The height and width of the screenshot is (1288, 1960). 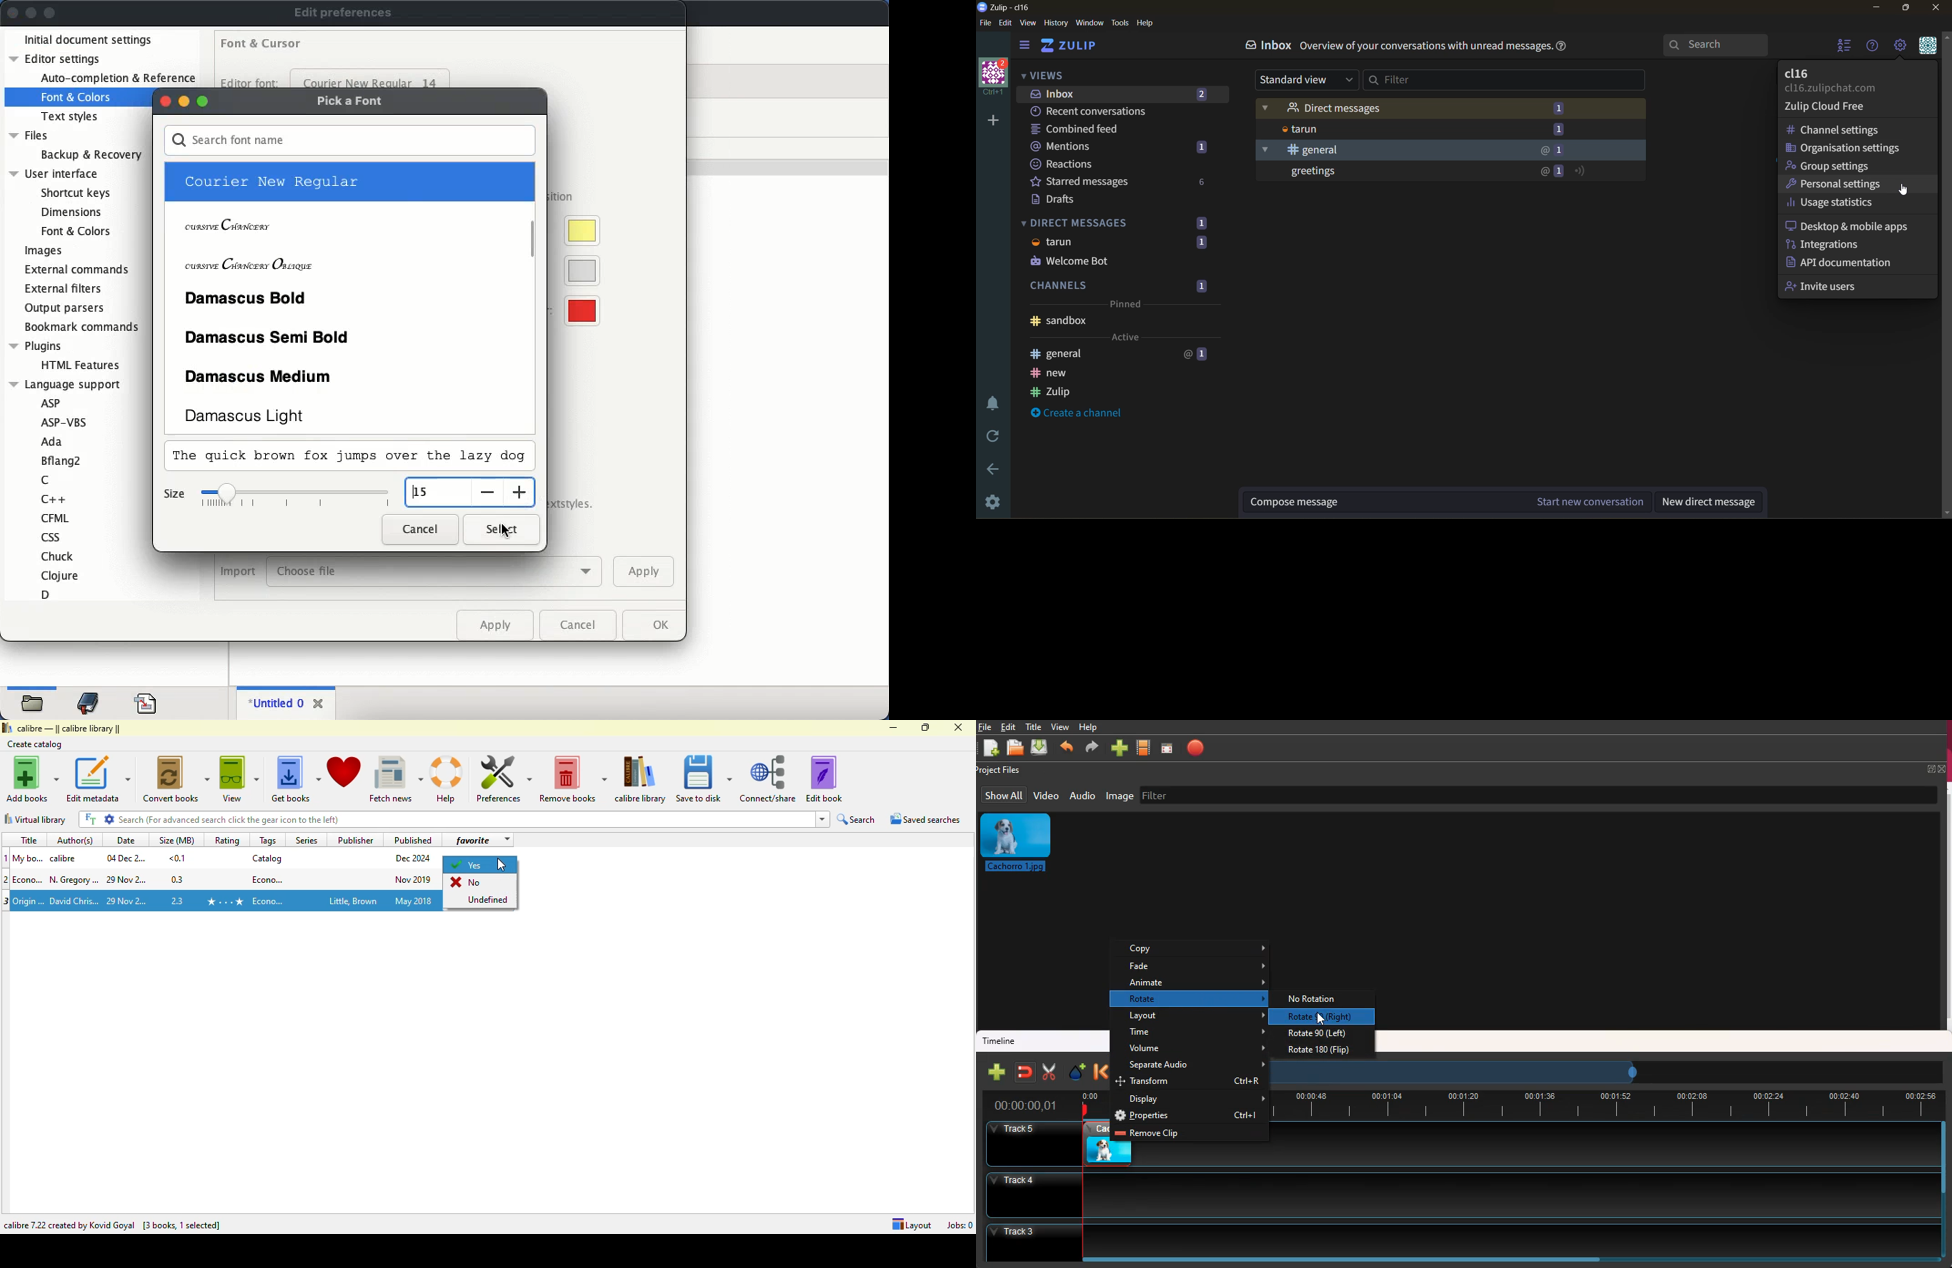 I want to click on view, so click(x=239, y=779).